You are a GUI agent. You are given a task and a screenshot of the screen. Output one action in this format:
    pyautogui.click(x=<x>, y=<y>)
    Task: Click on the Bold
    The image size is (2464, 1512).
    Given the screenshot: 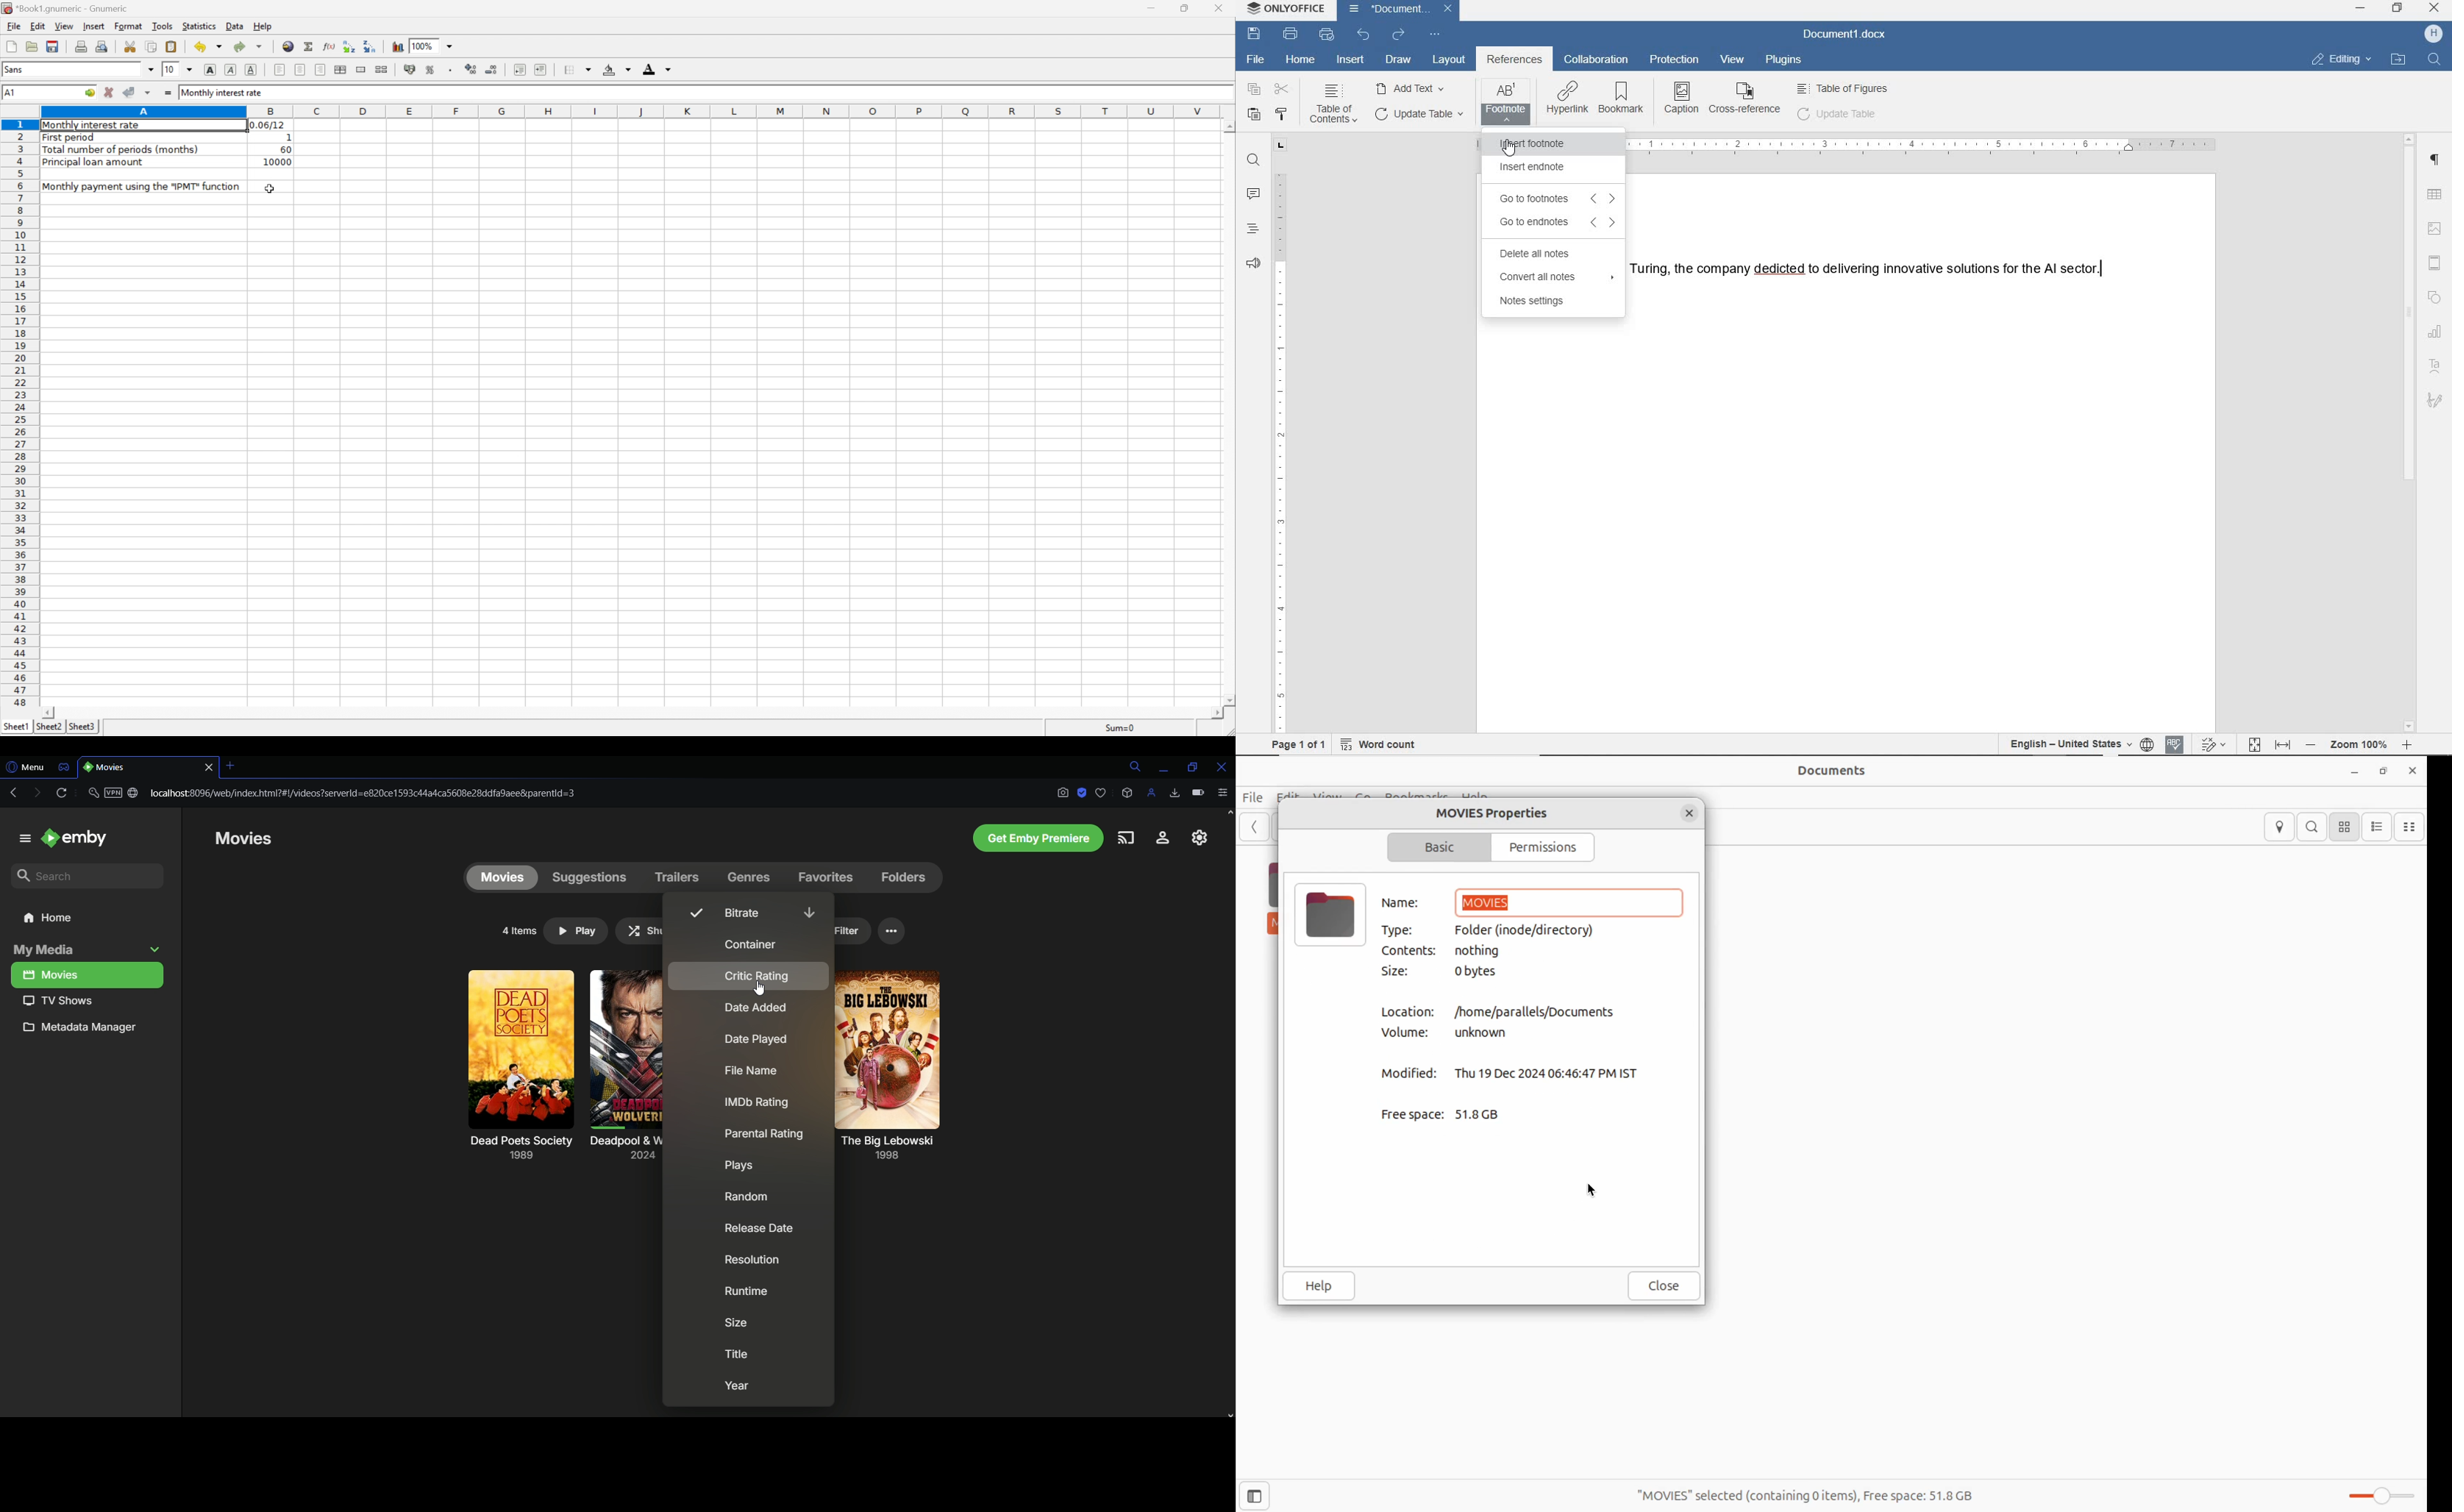 What is the action you would take?
    pyautogui.click(x=210, y=68)
    